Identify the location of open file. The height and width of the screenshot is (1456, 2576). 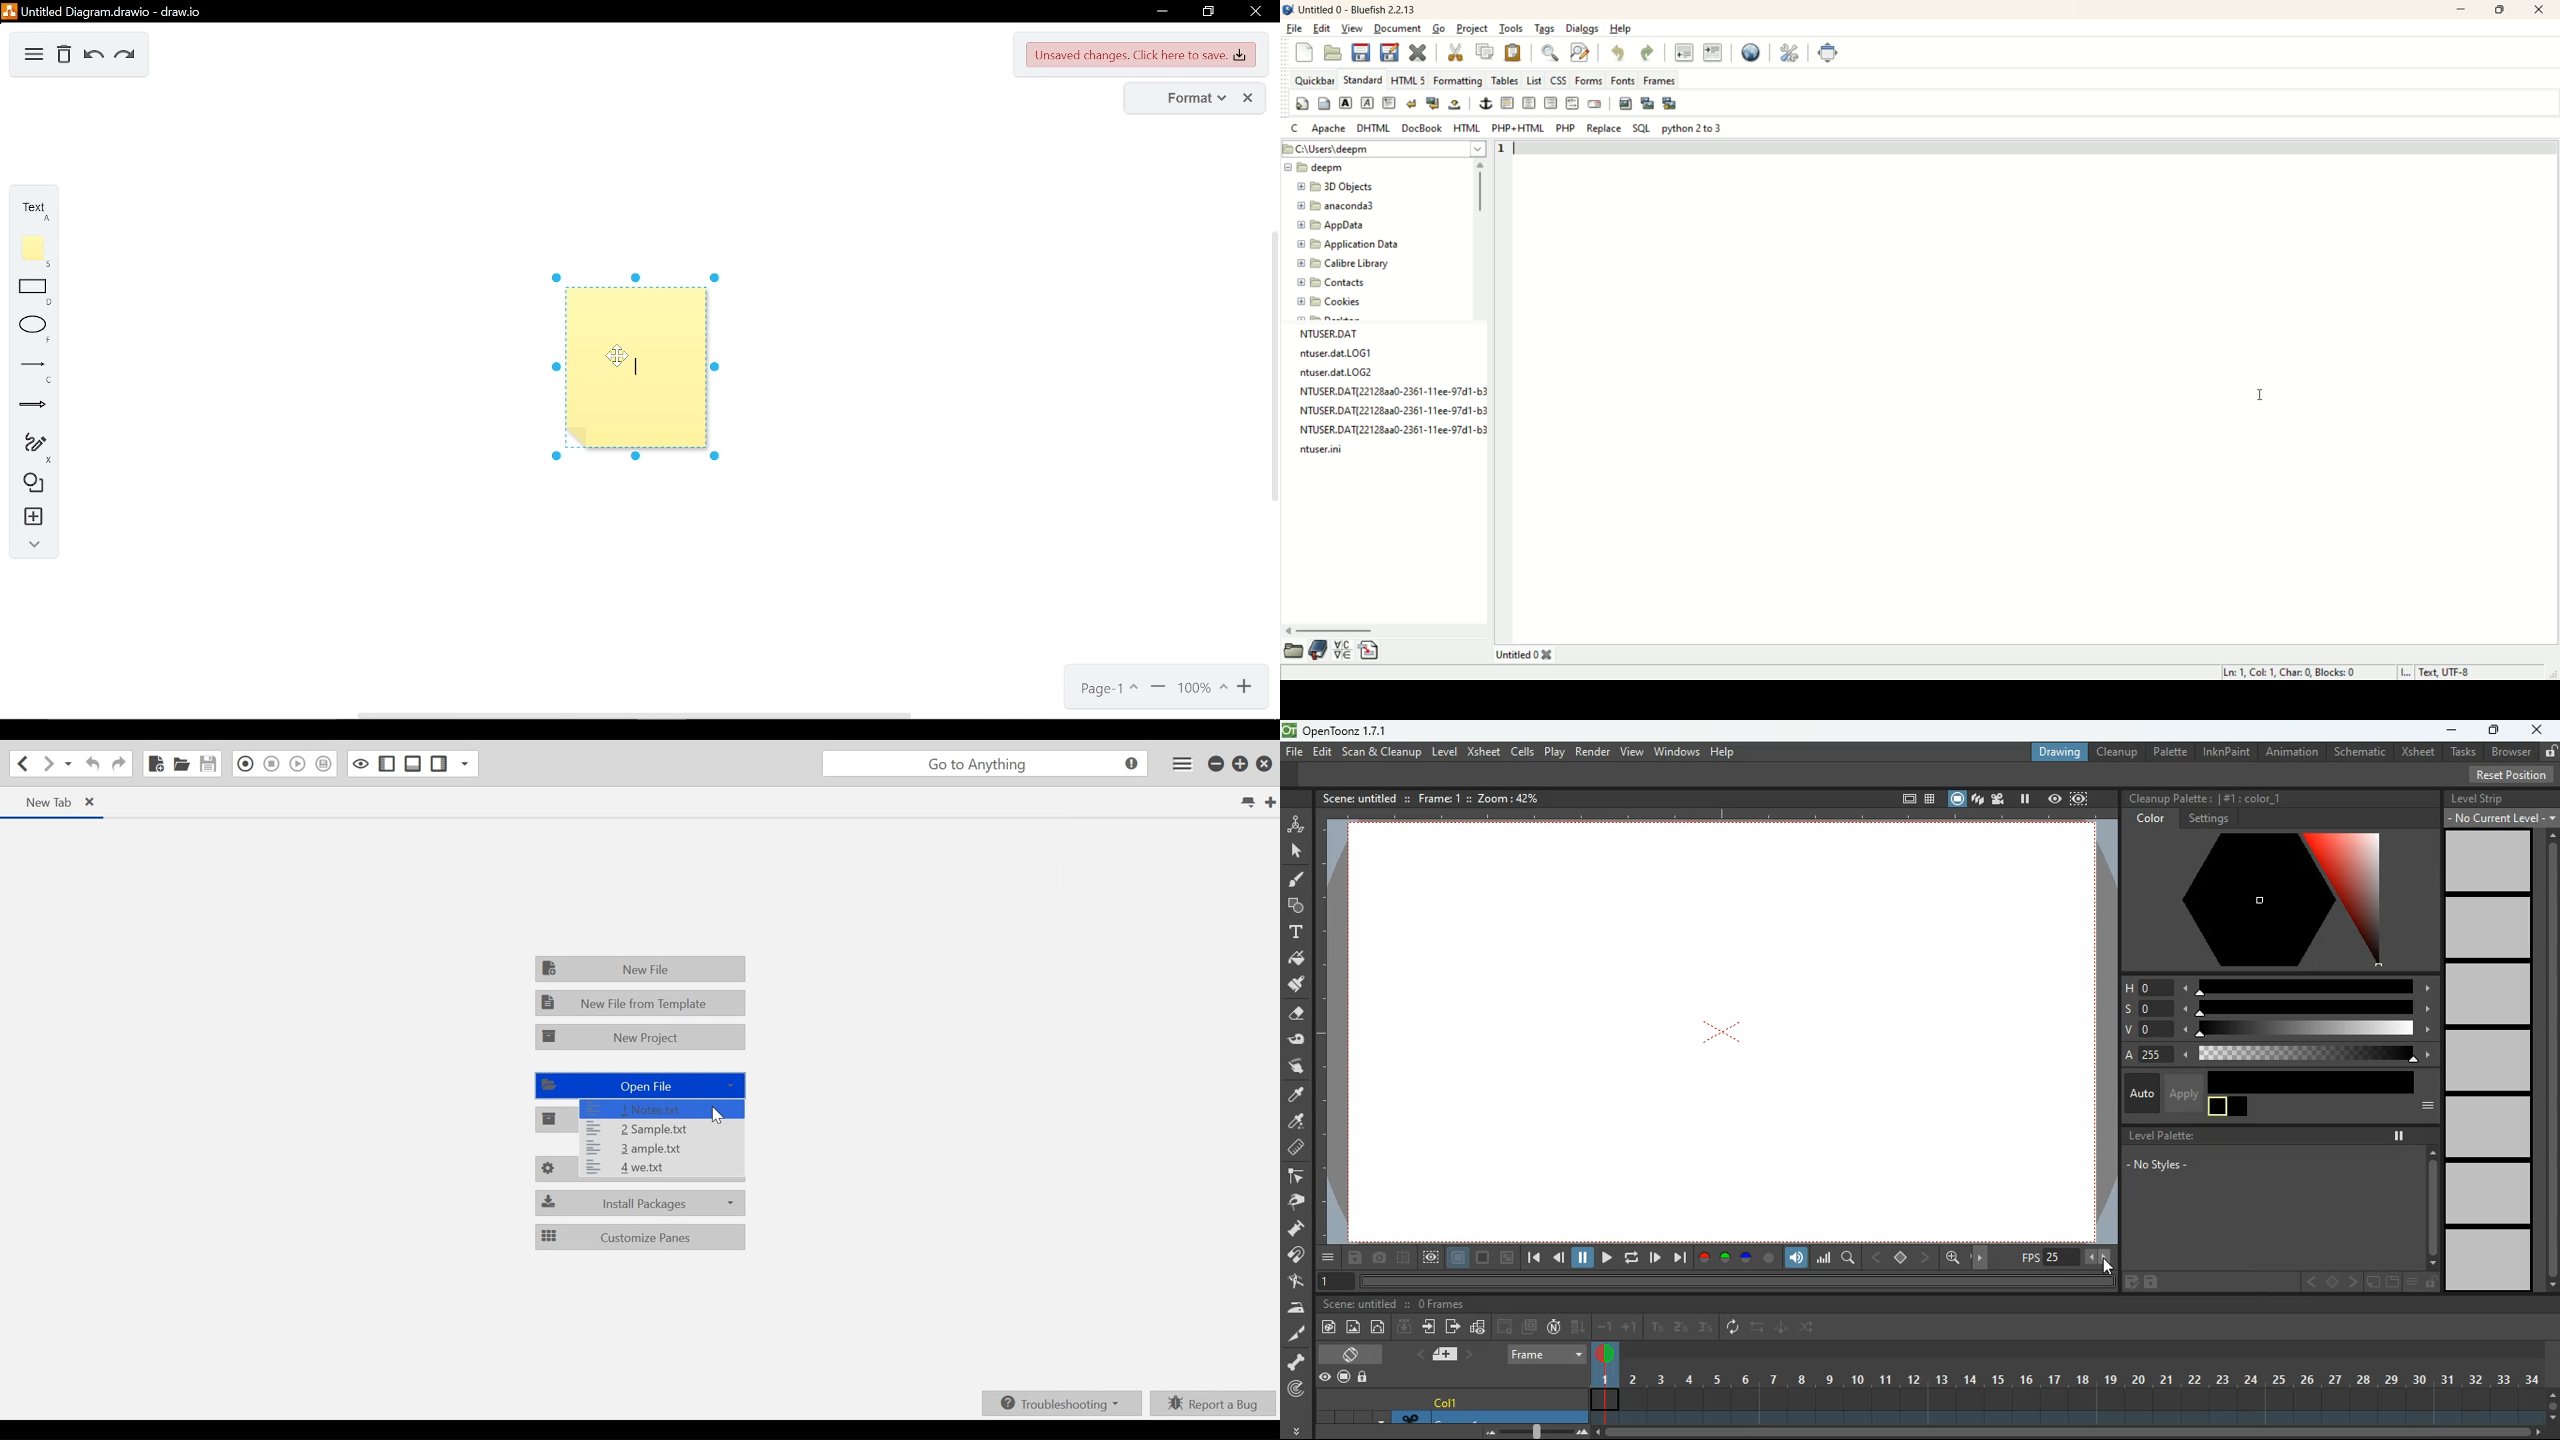
(1333, 52).